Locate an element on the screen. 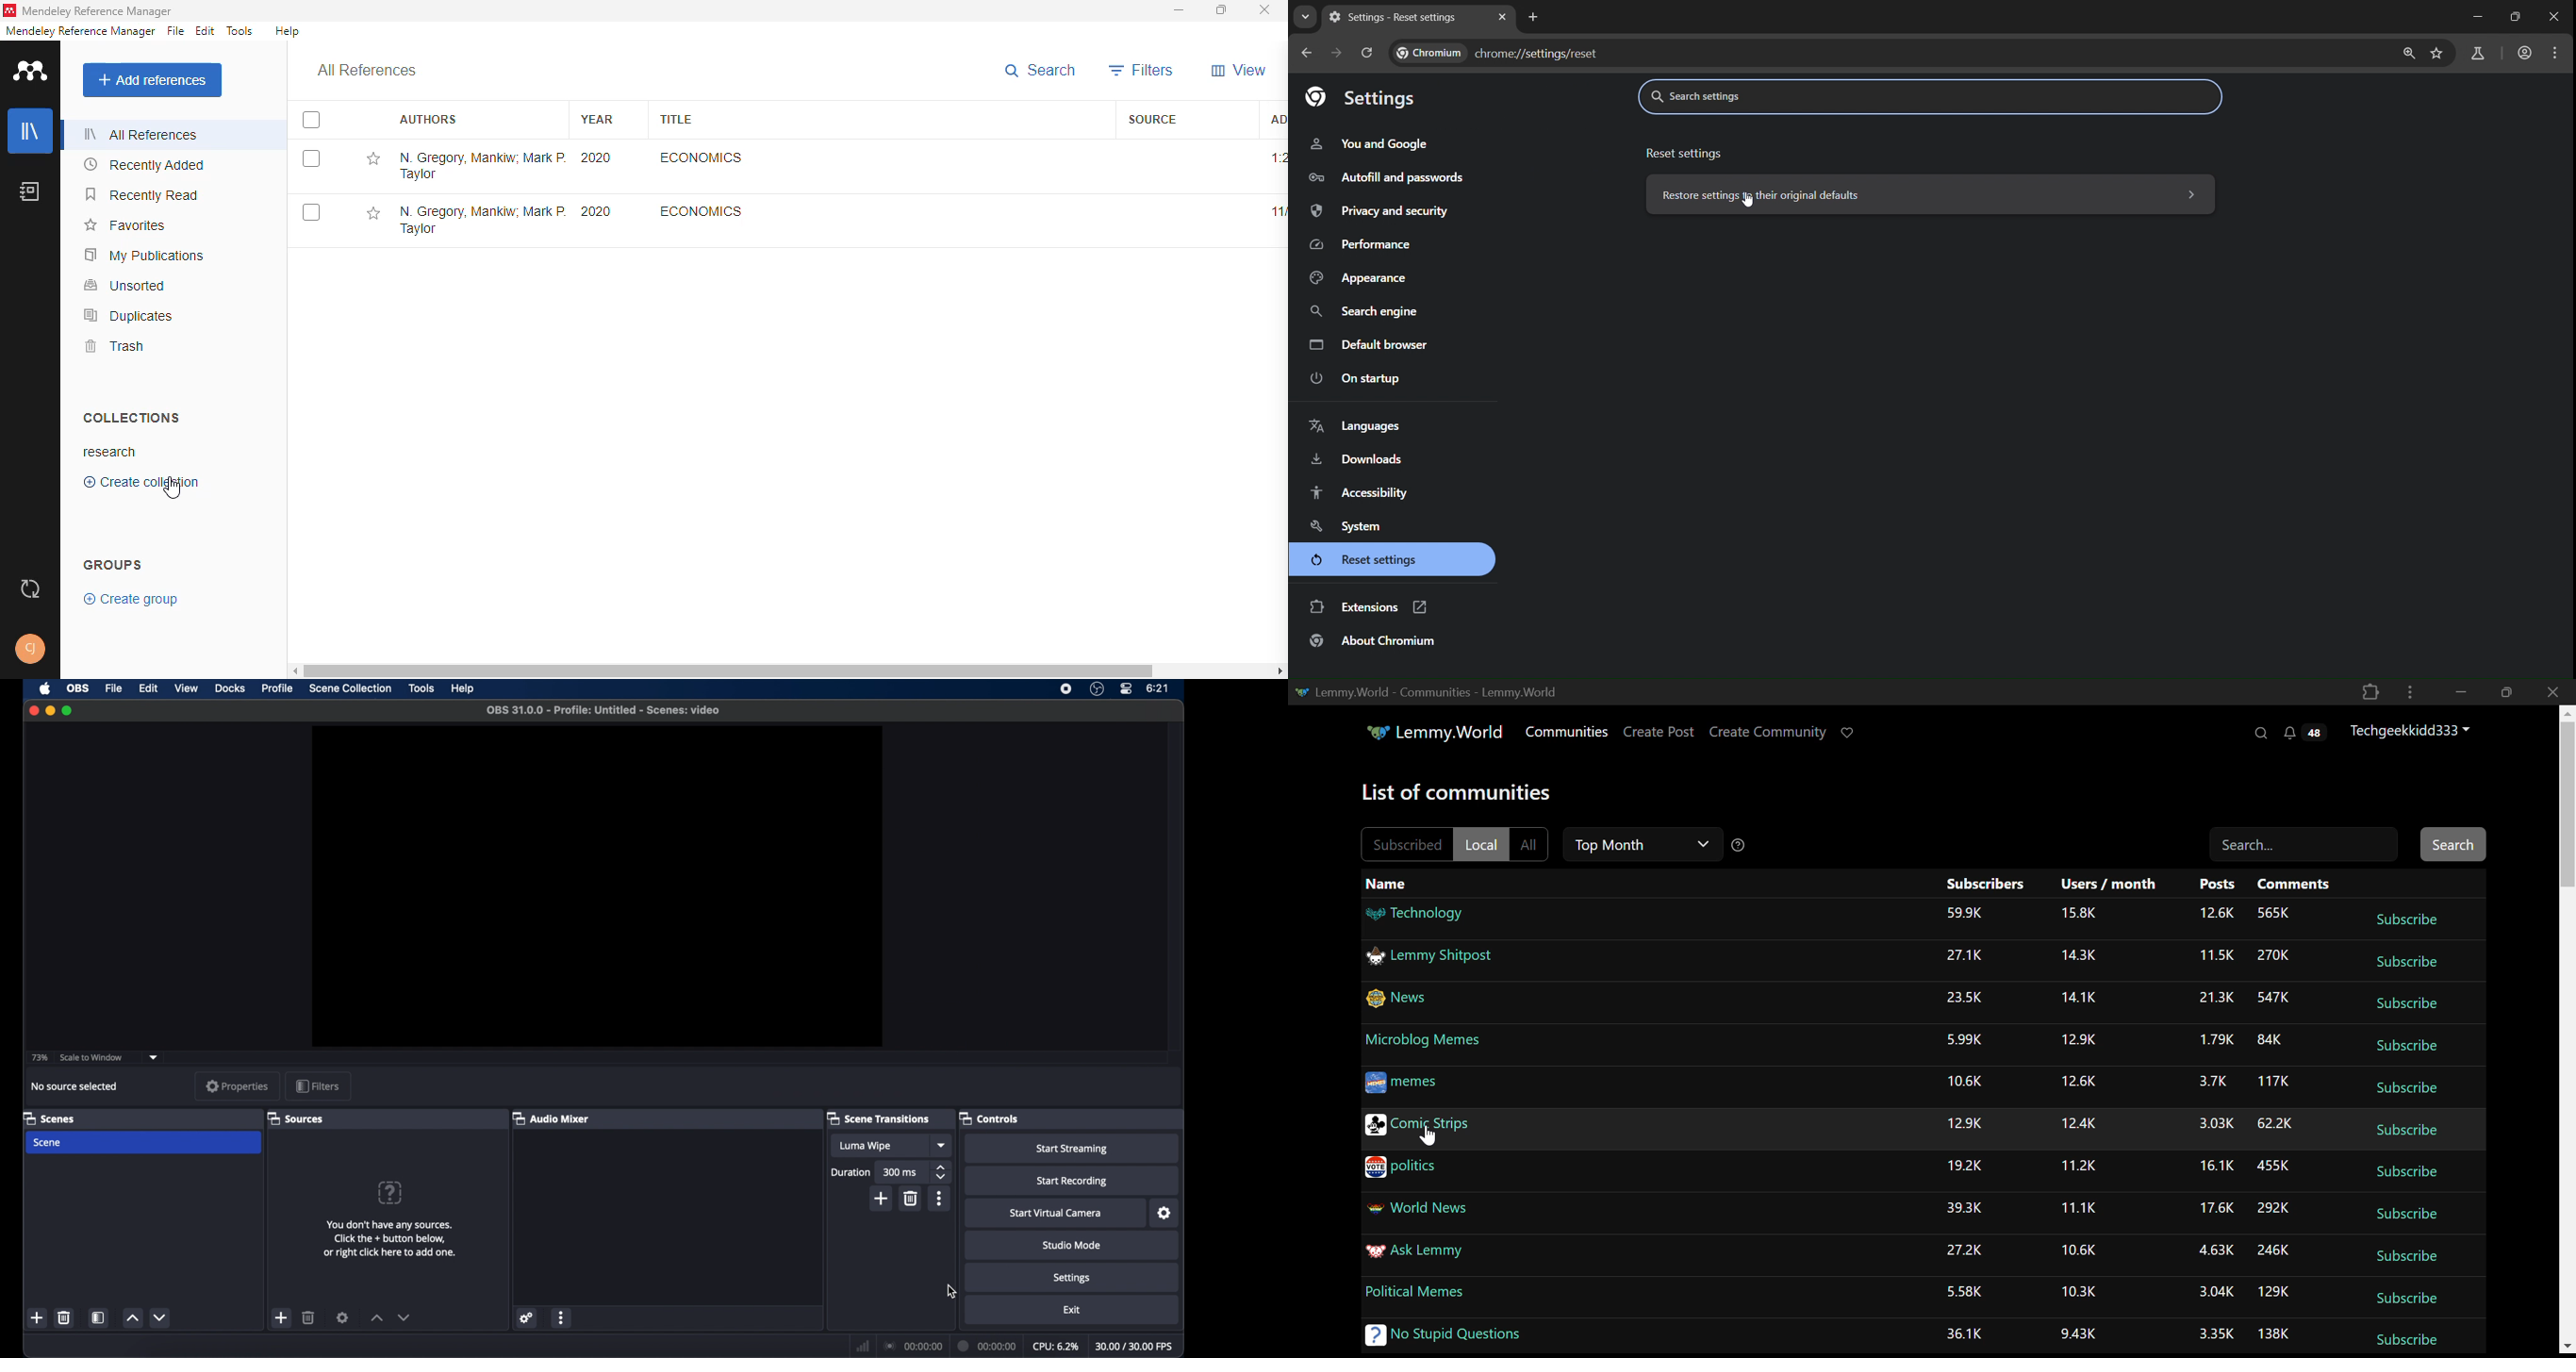 The image size is (2576, 1372). exit is located at coordinates (1071, 1310).